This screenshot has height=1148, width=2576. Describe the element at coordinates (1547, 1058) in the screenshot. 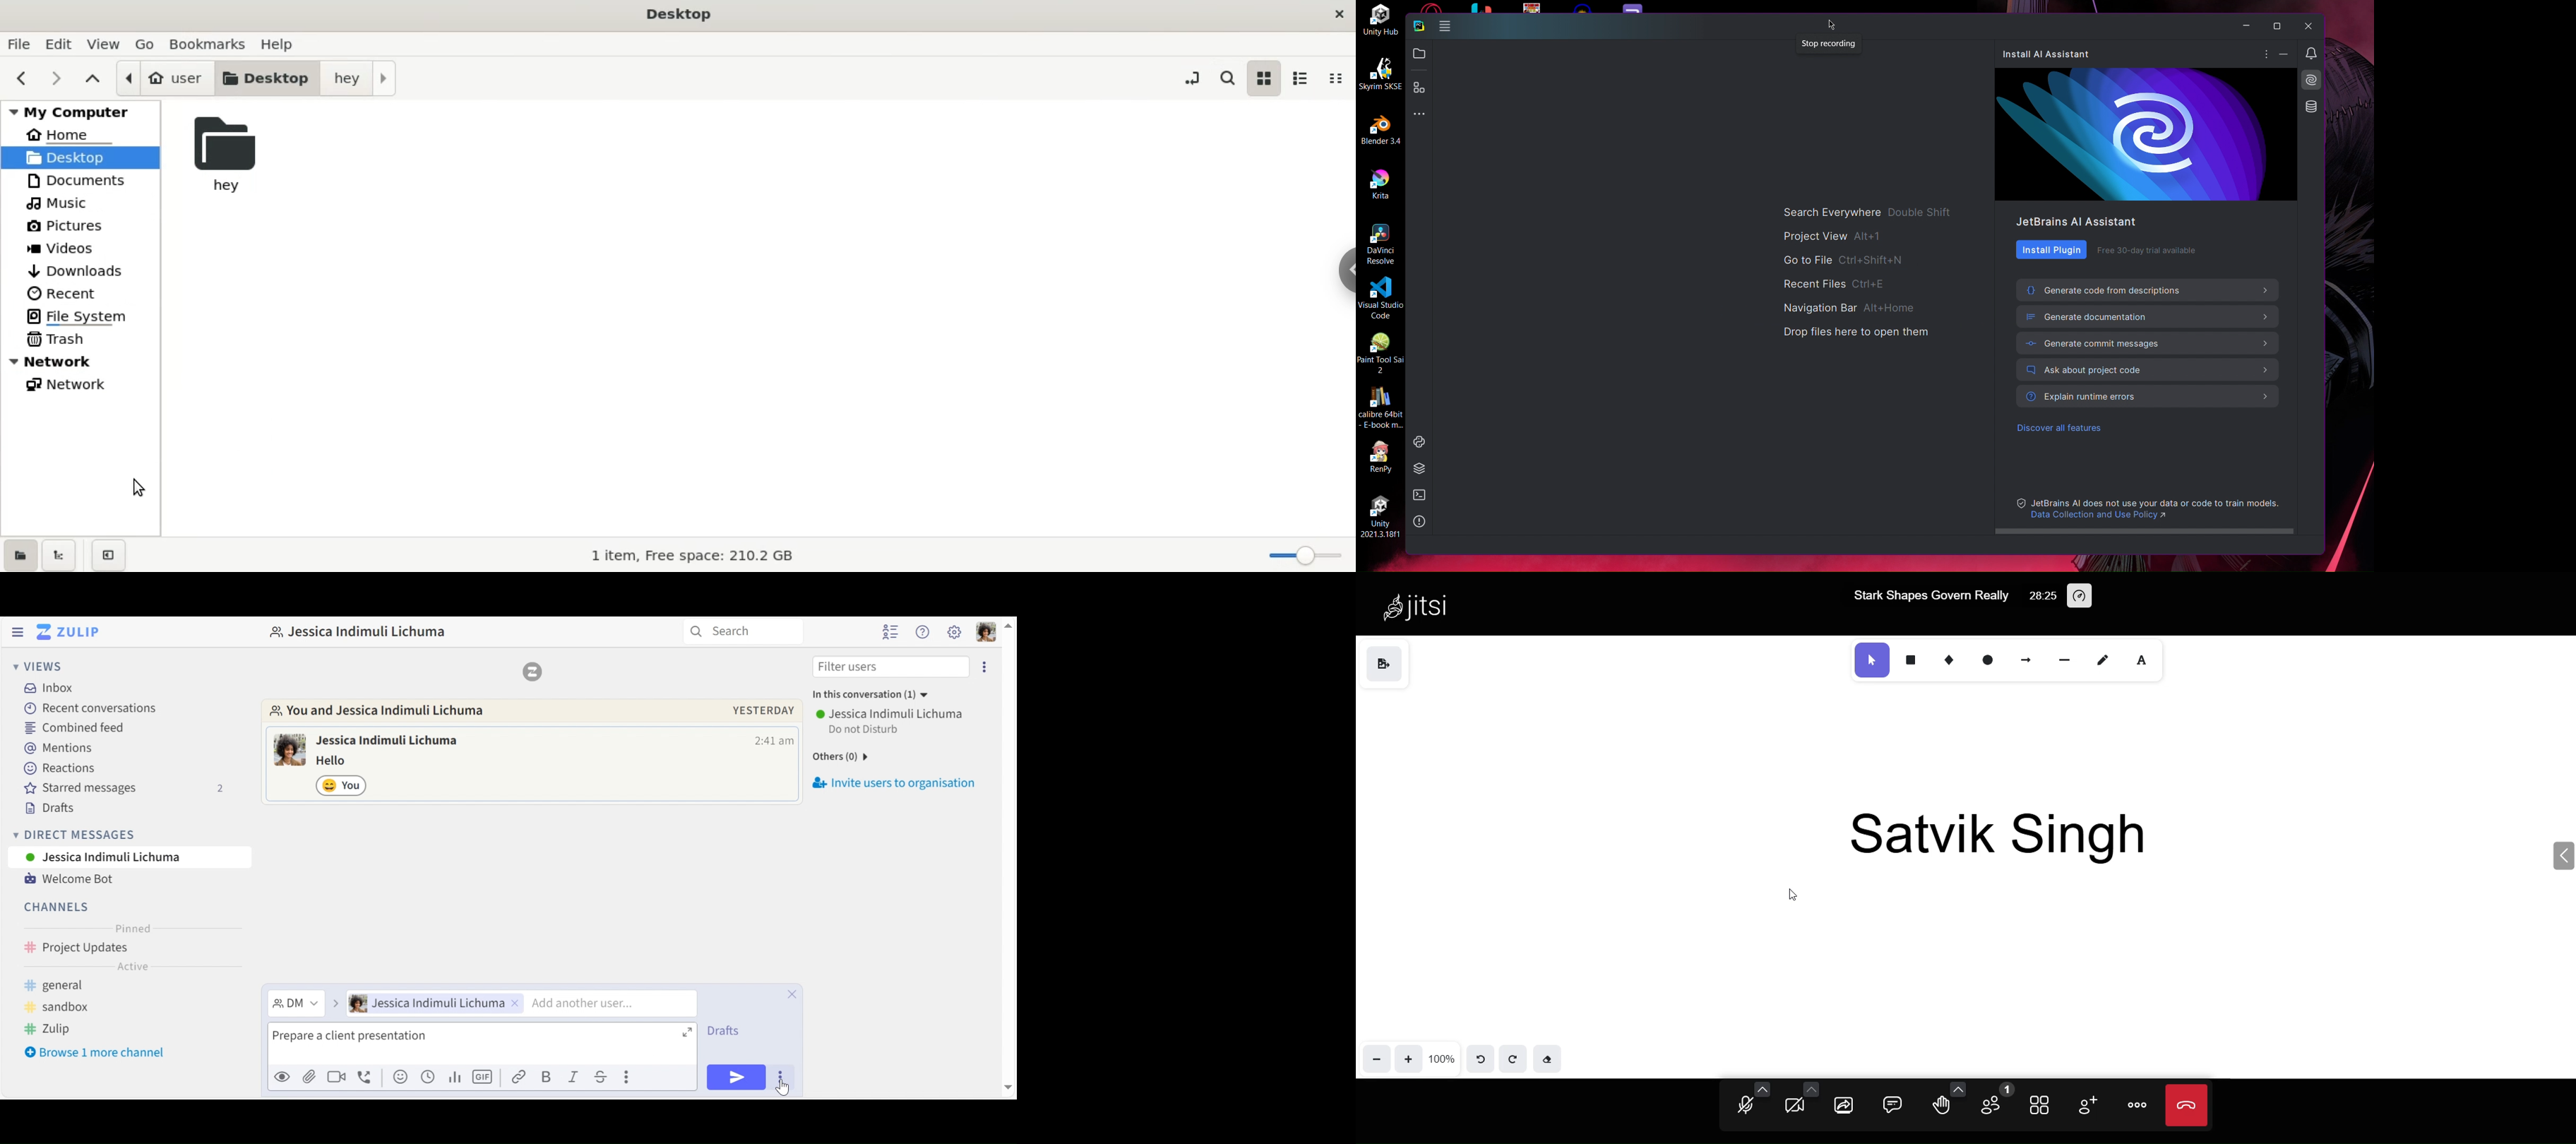

I see `eraser` at that location.